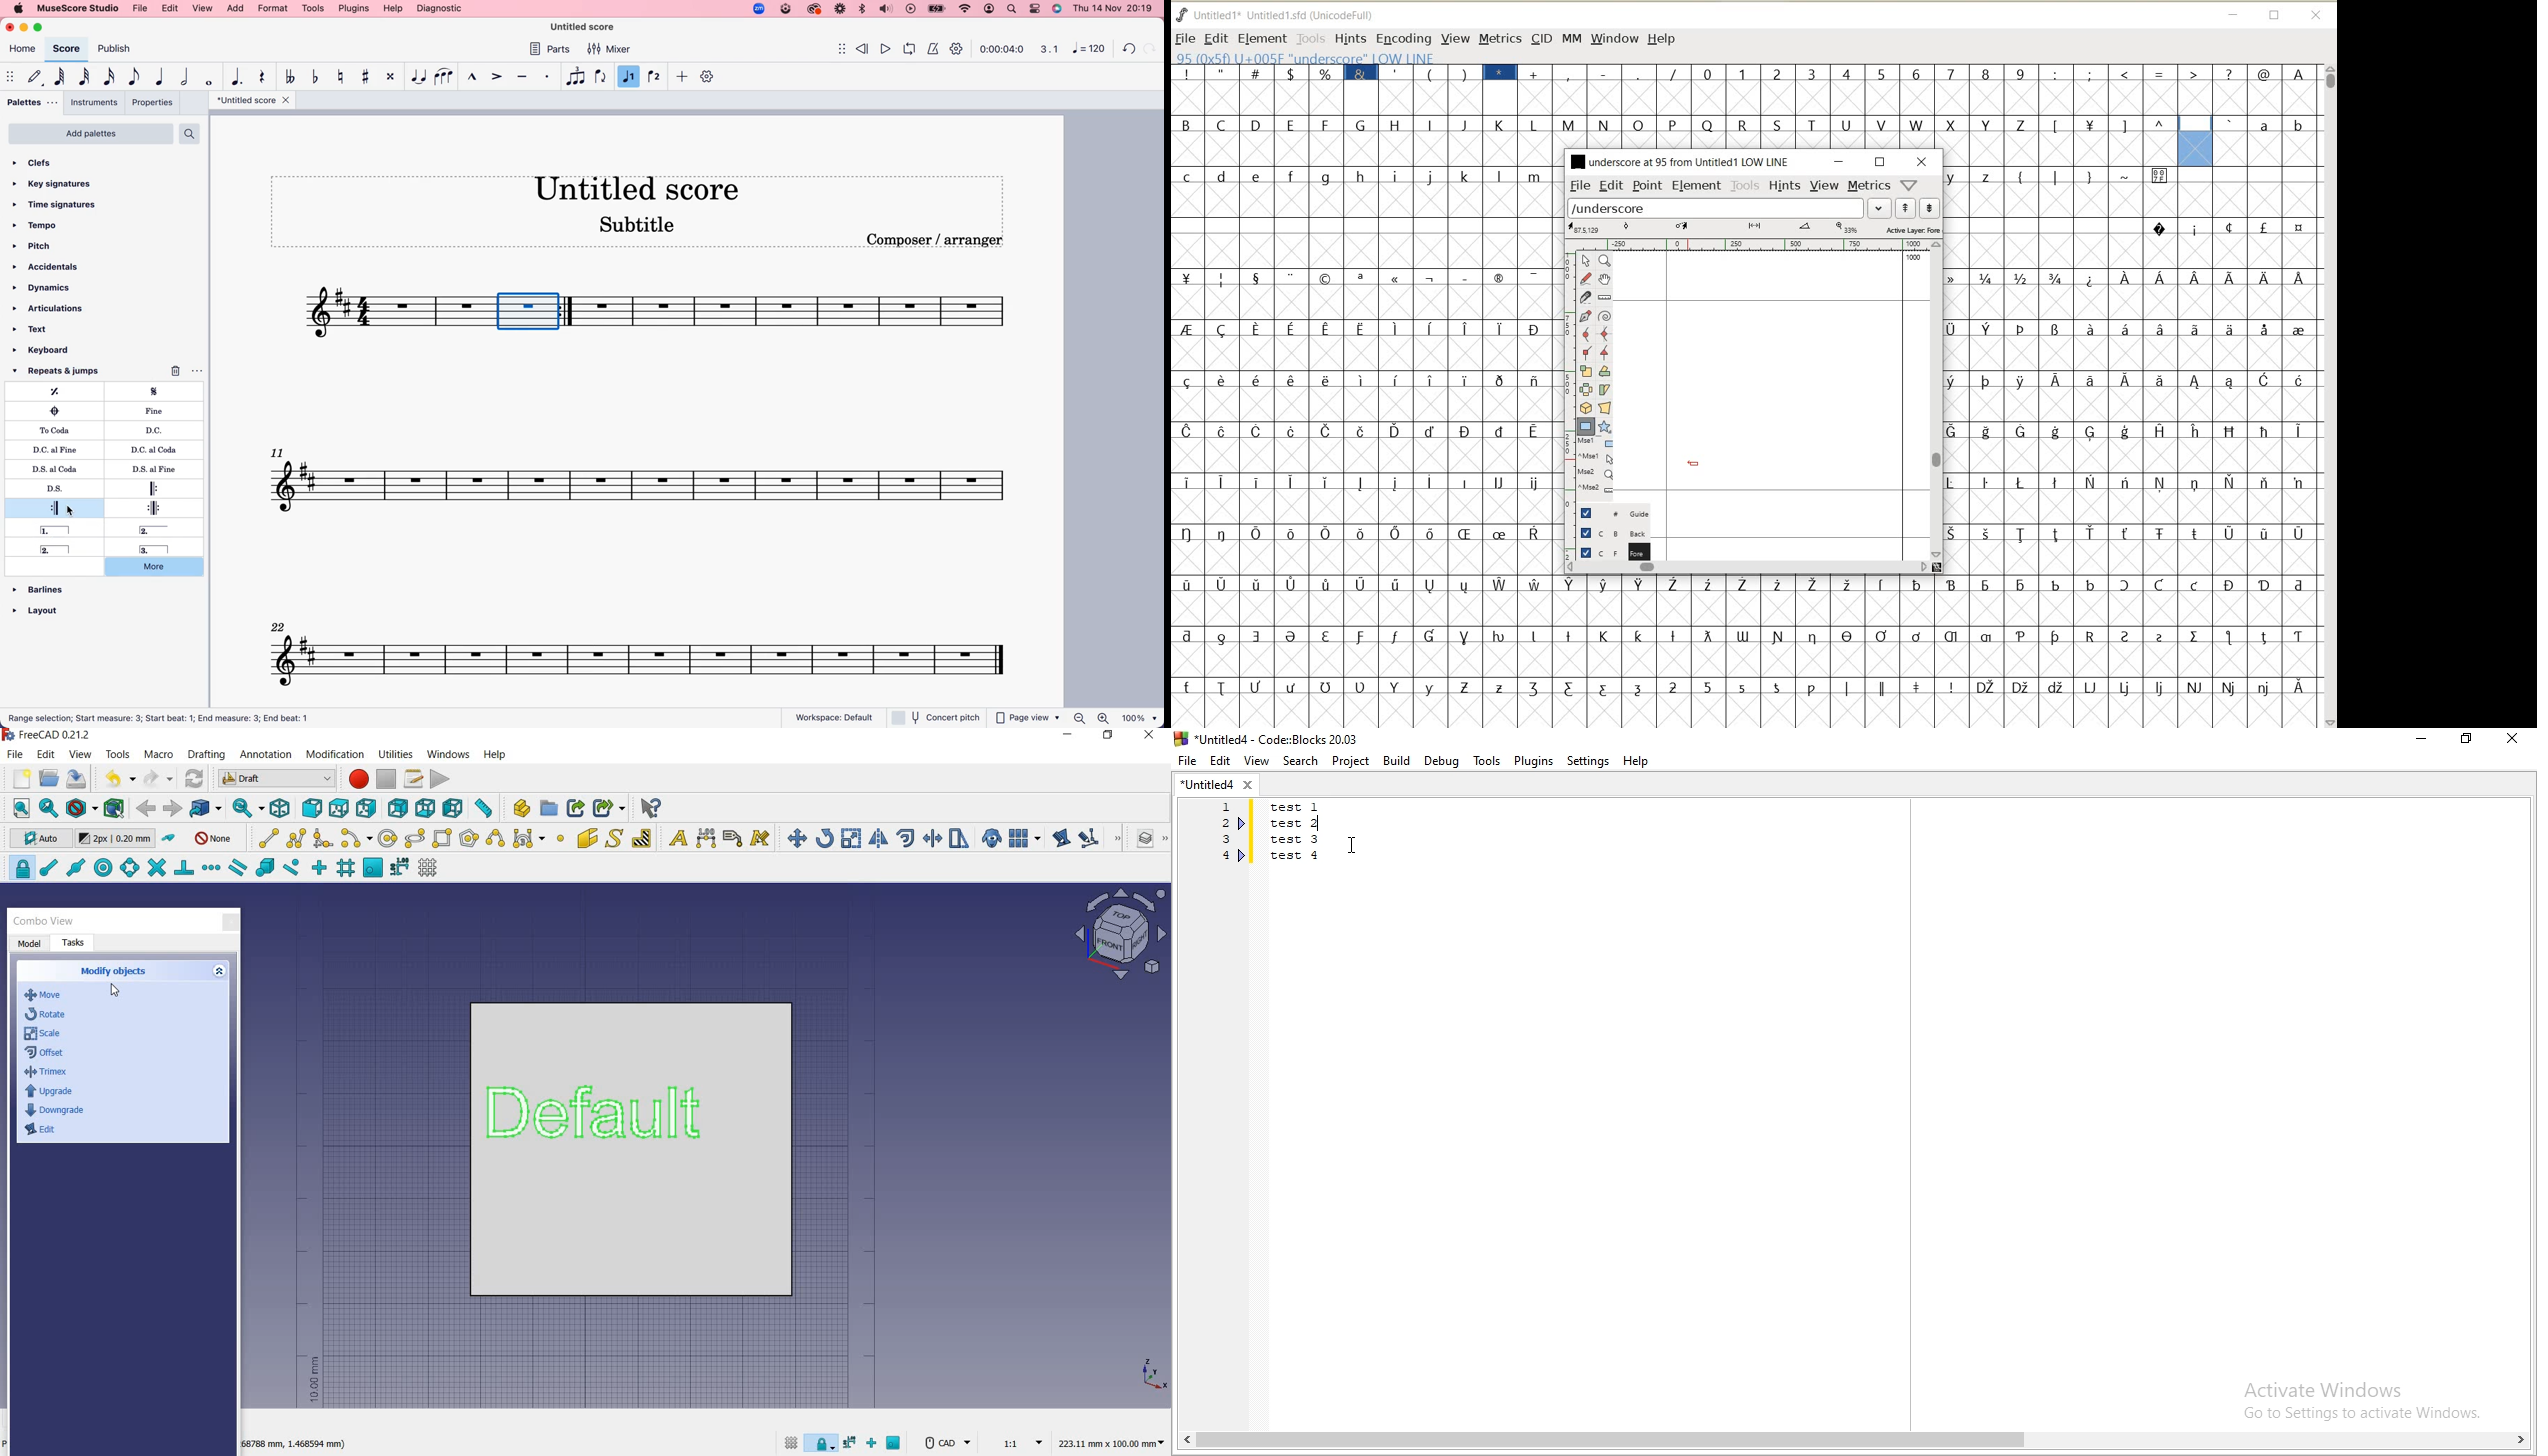  What do you see at coordinates (761, 840) in the screenshot?
I see `annotation styles` at bounding box center [761, 840].